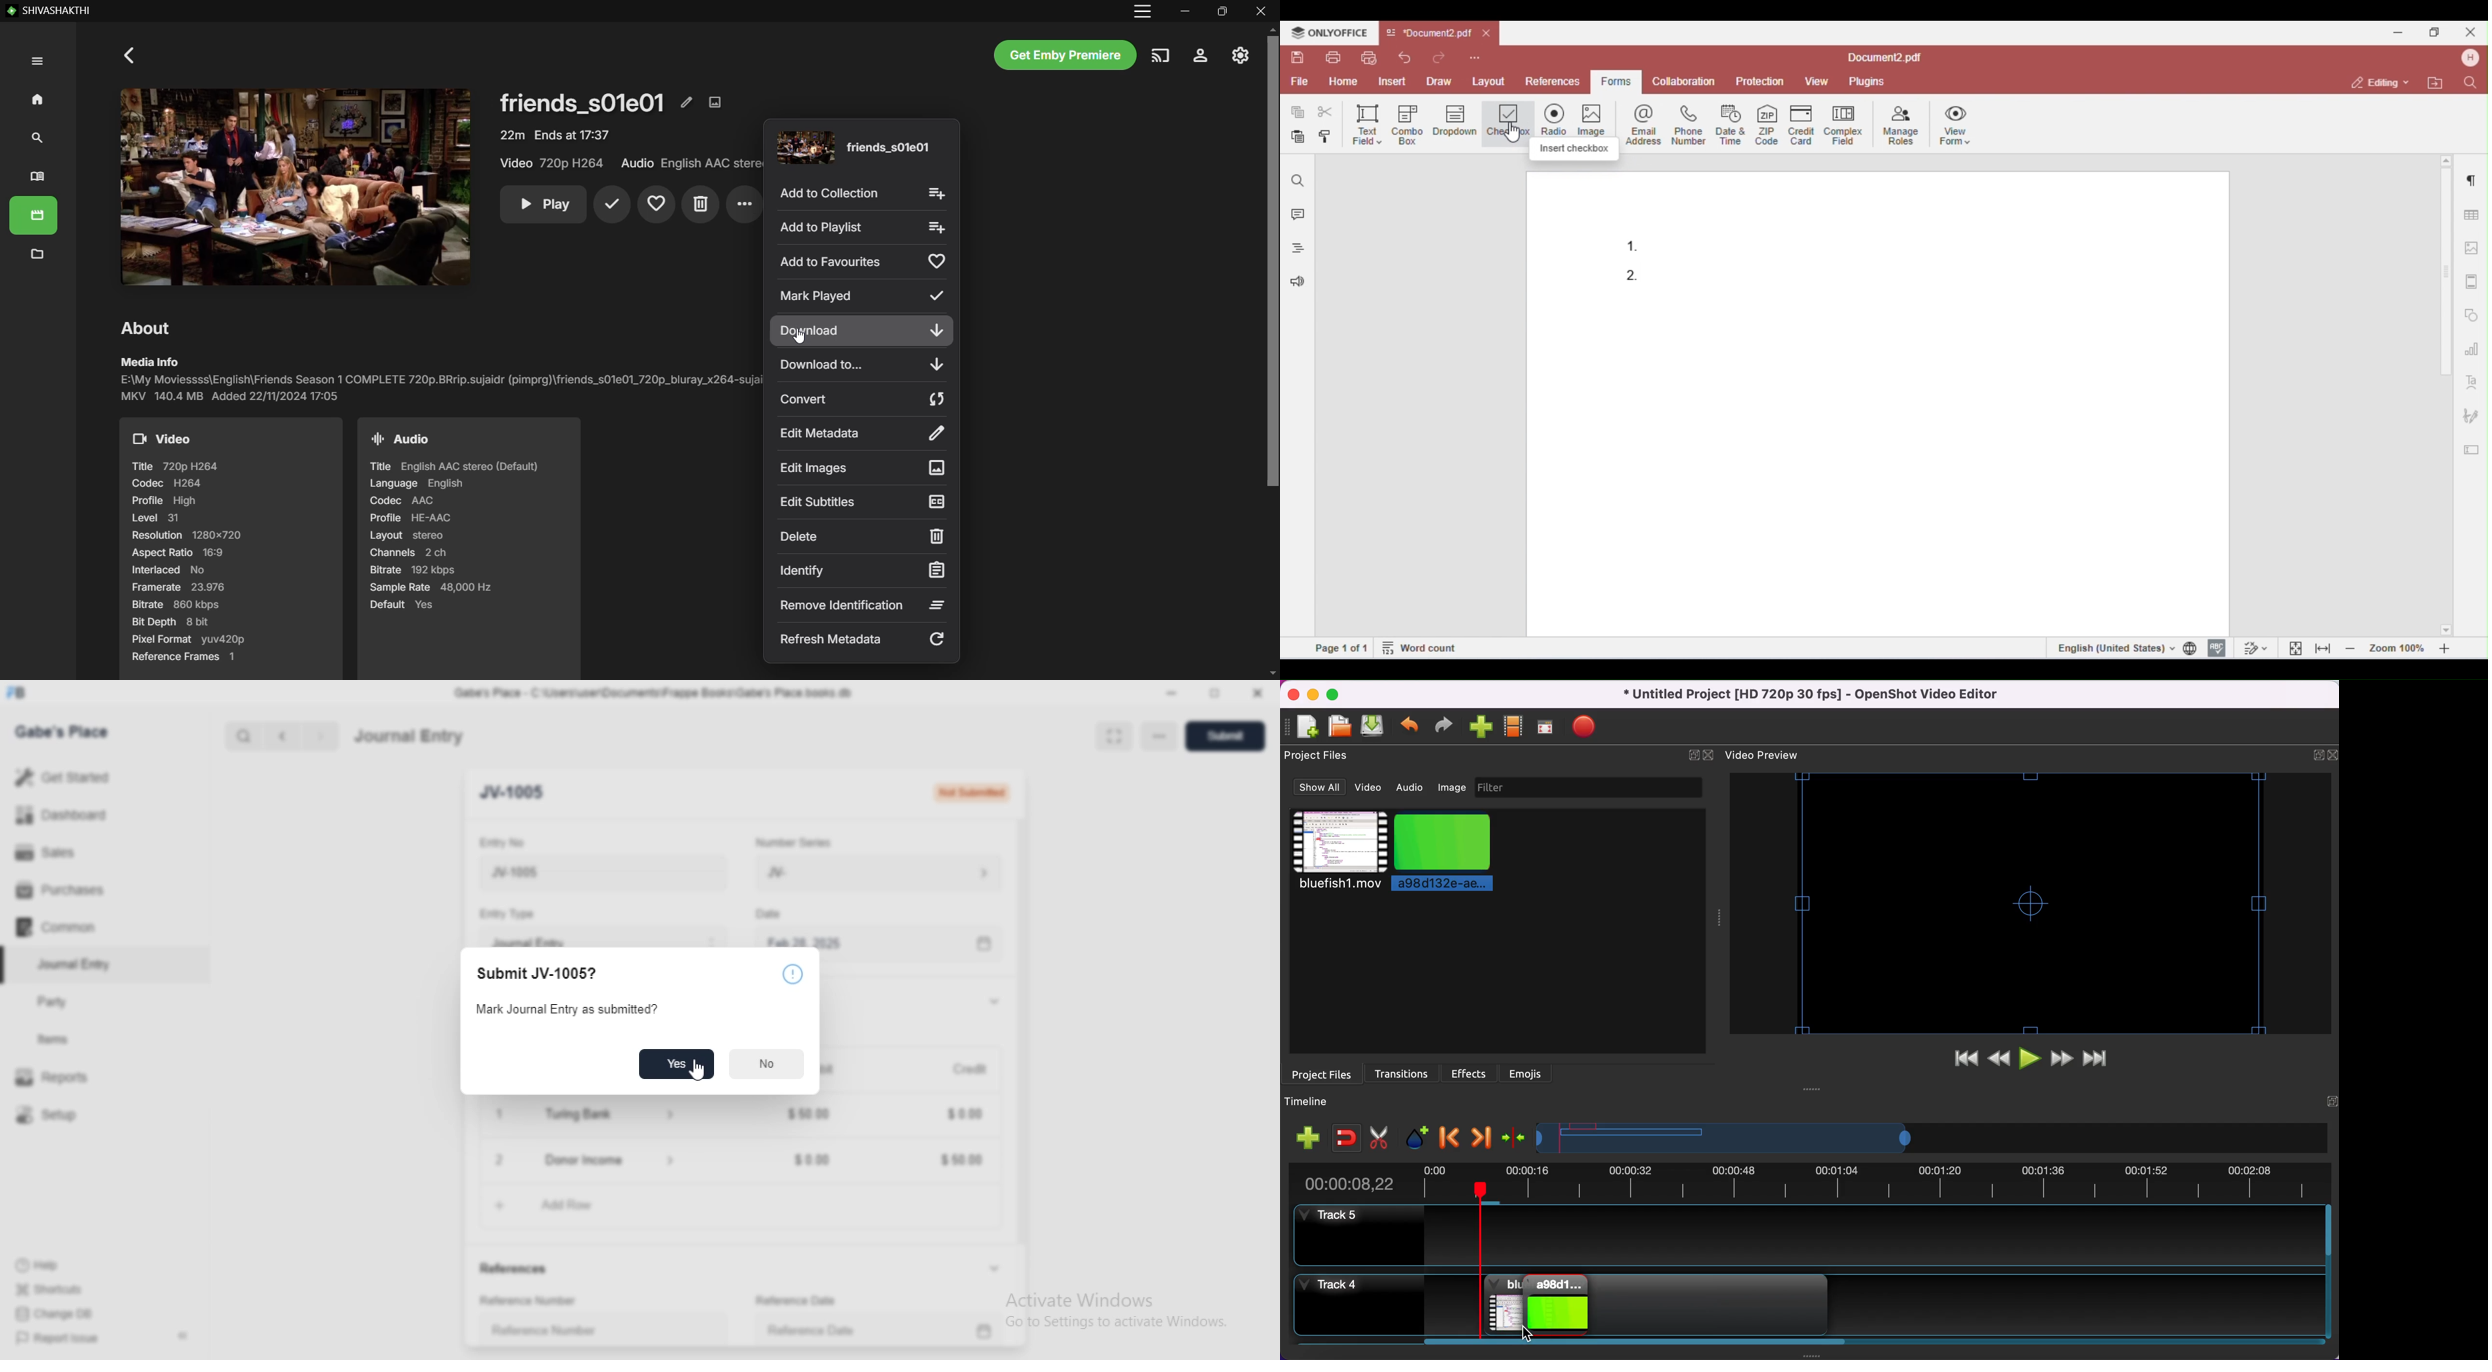 The image size is (2492, 1372). What do you see at coordinates (1409, 788) in the screenshot?
I see `audio` at bounding box center [1409, 788].